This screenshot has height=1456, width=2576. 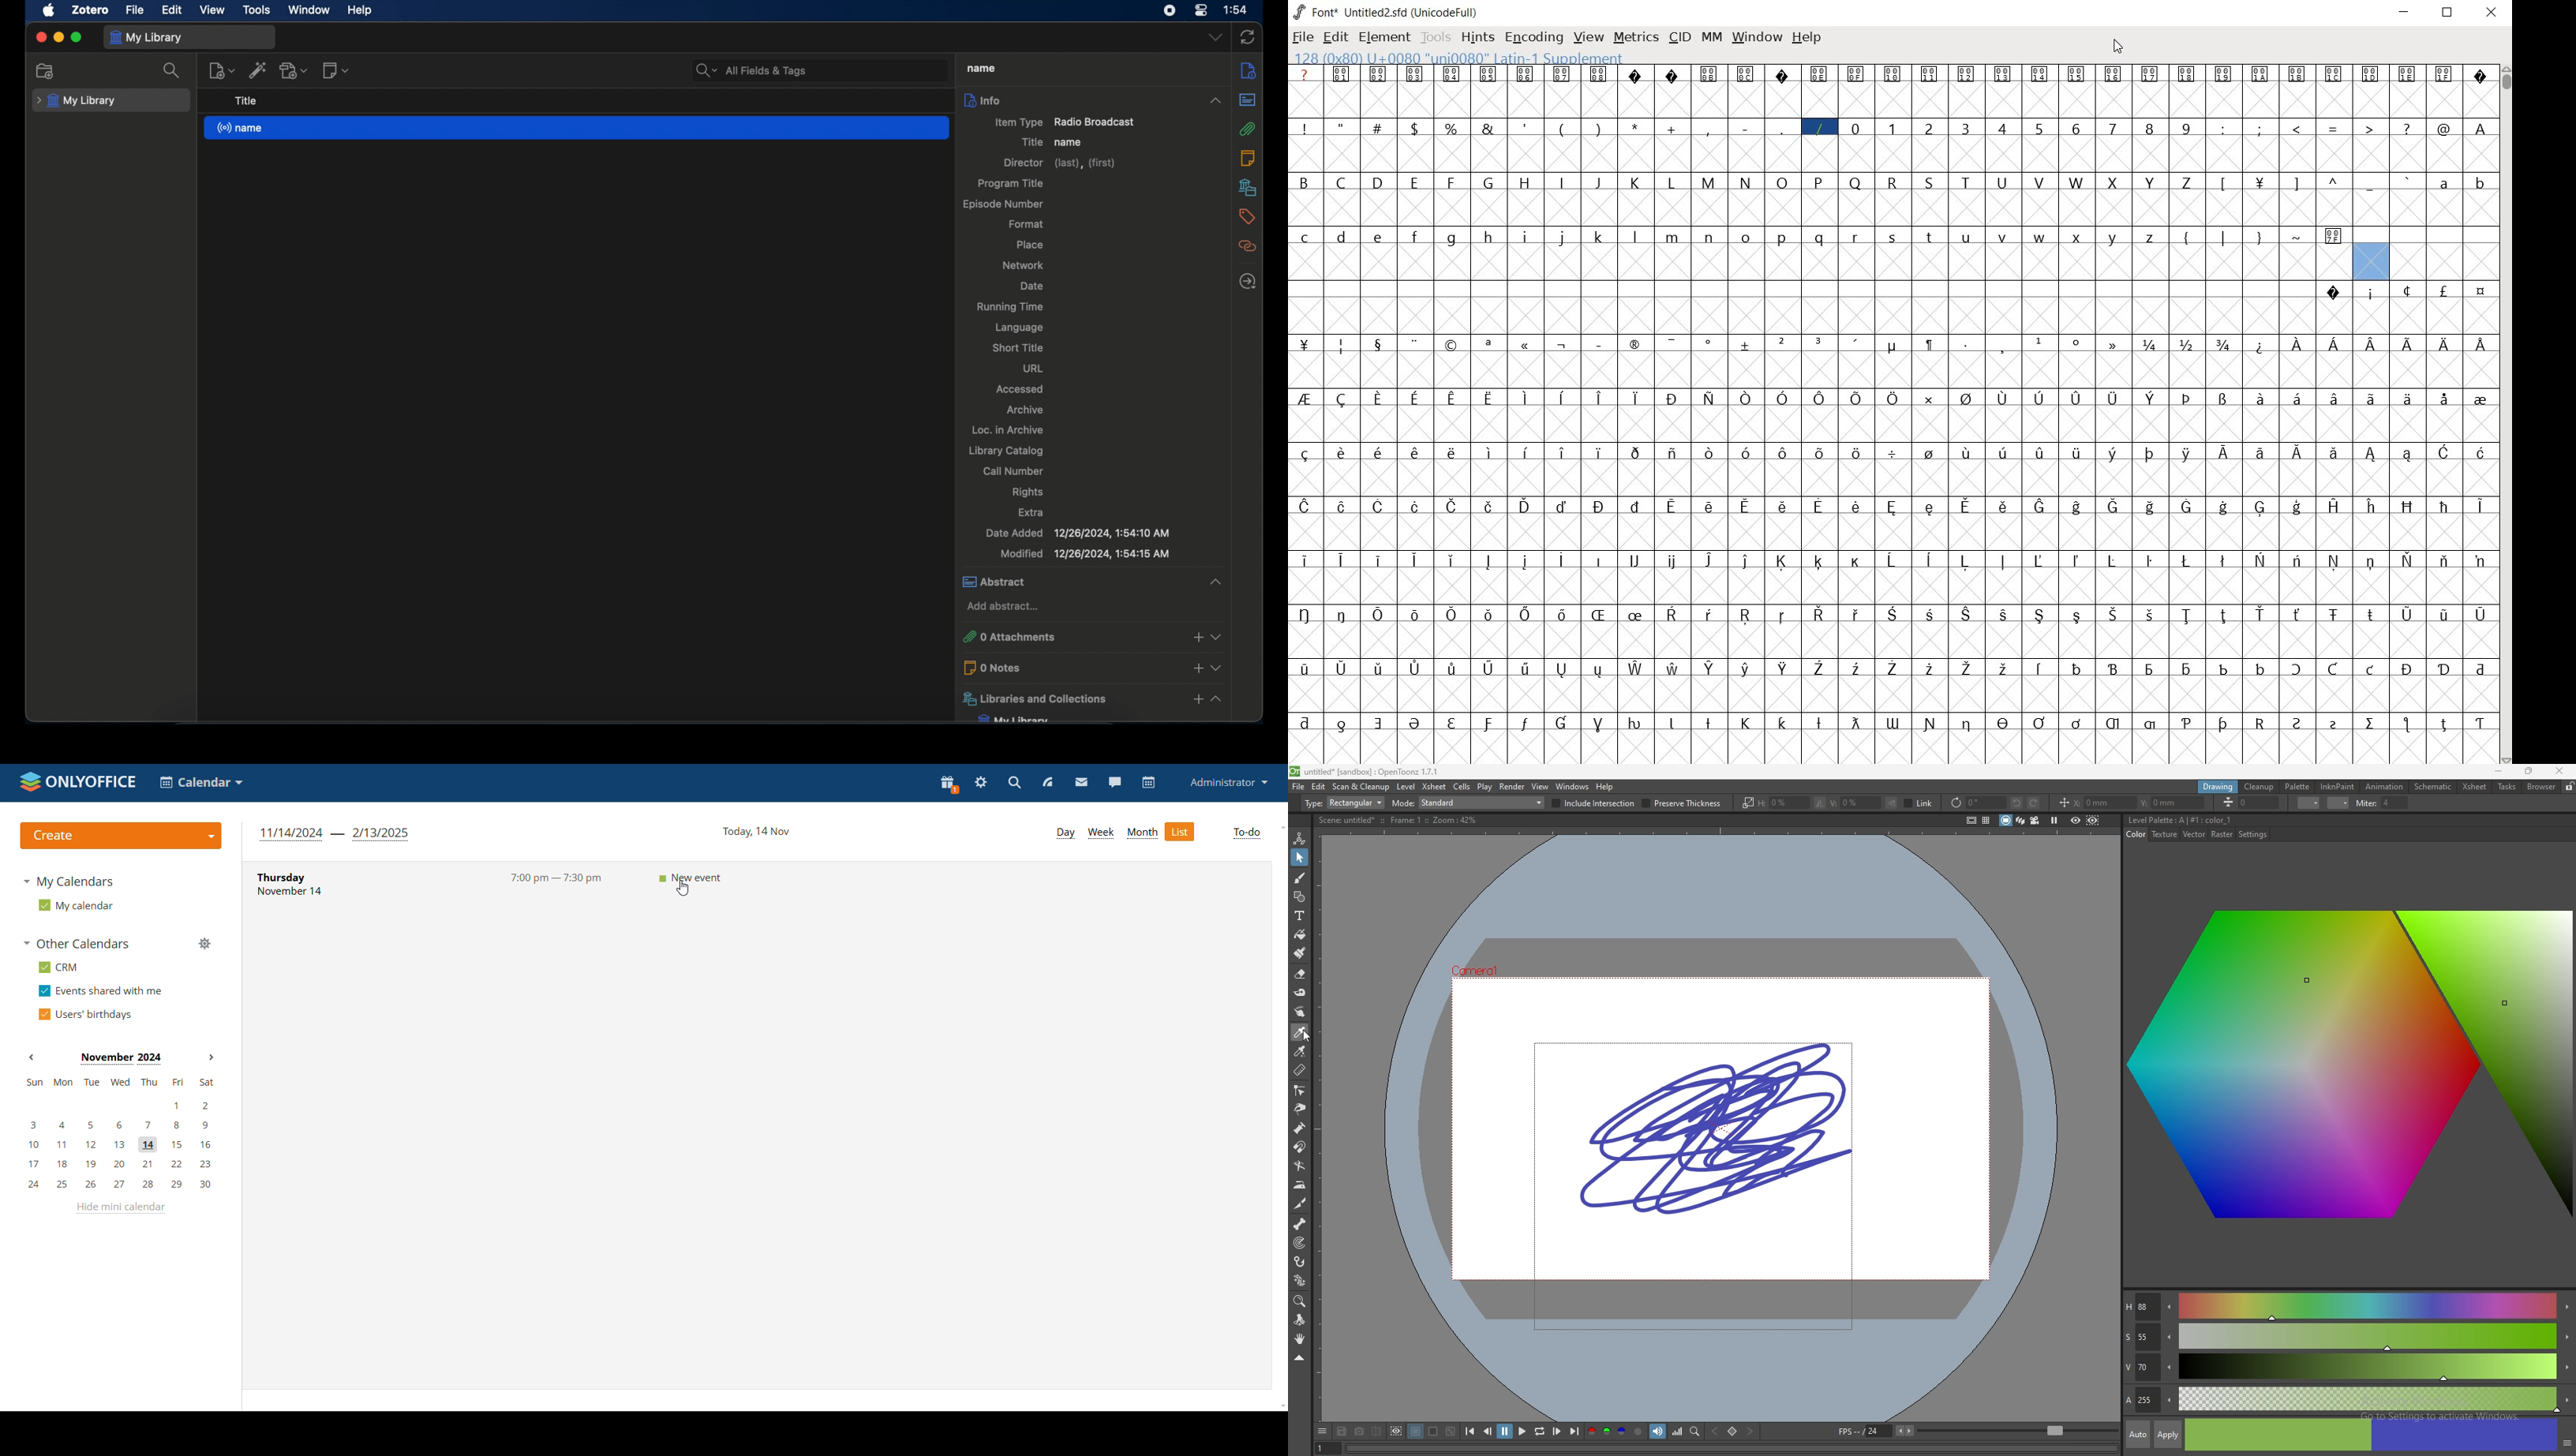 I want to click on glyph, so click(x=1341, y=74).